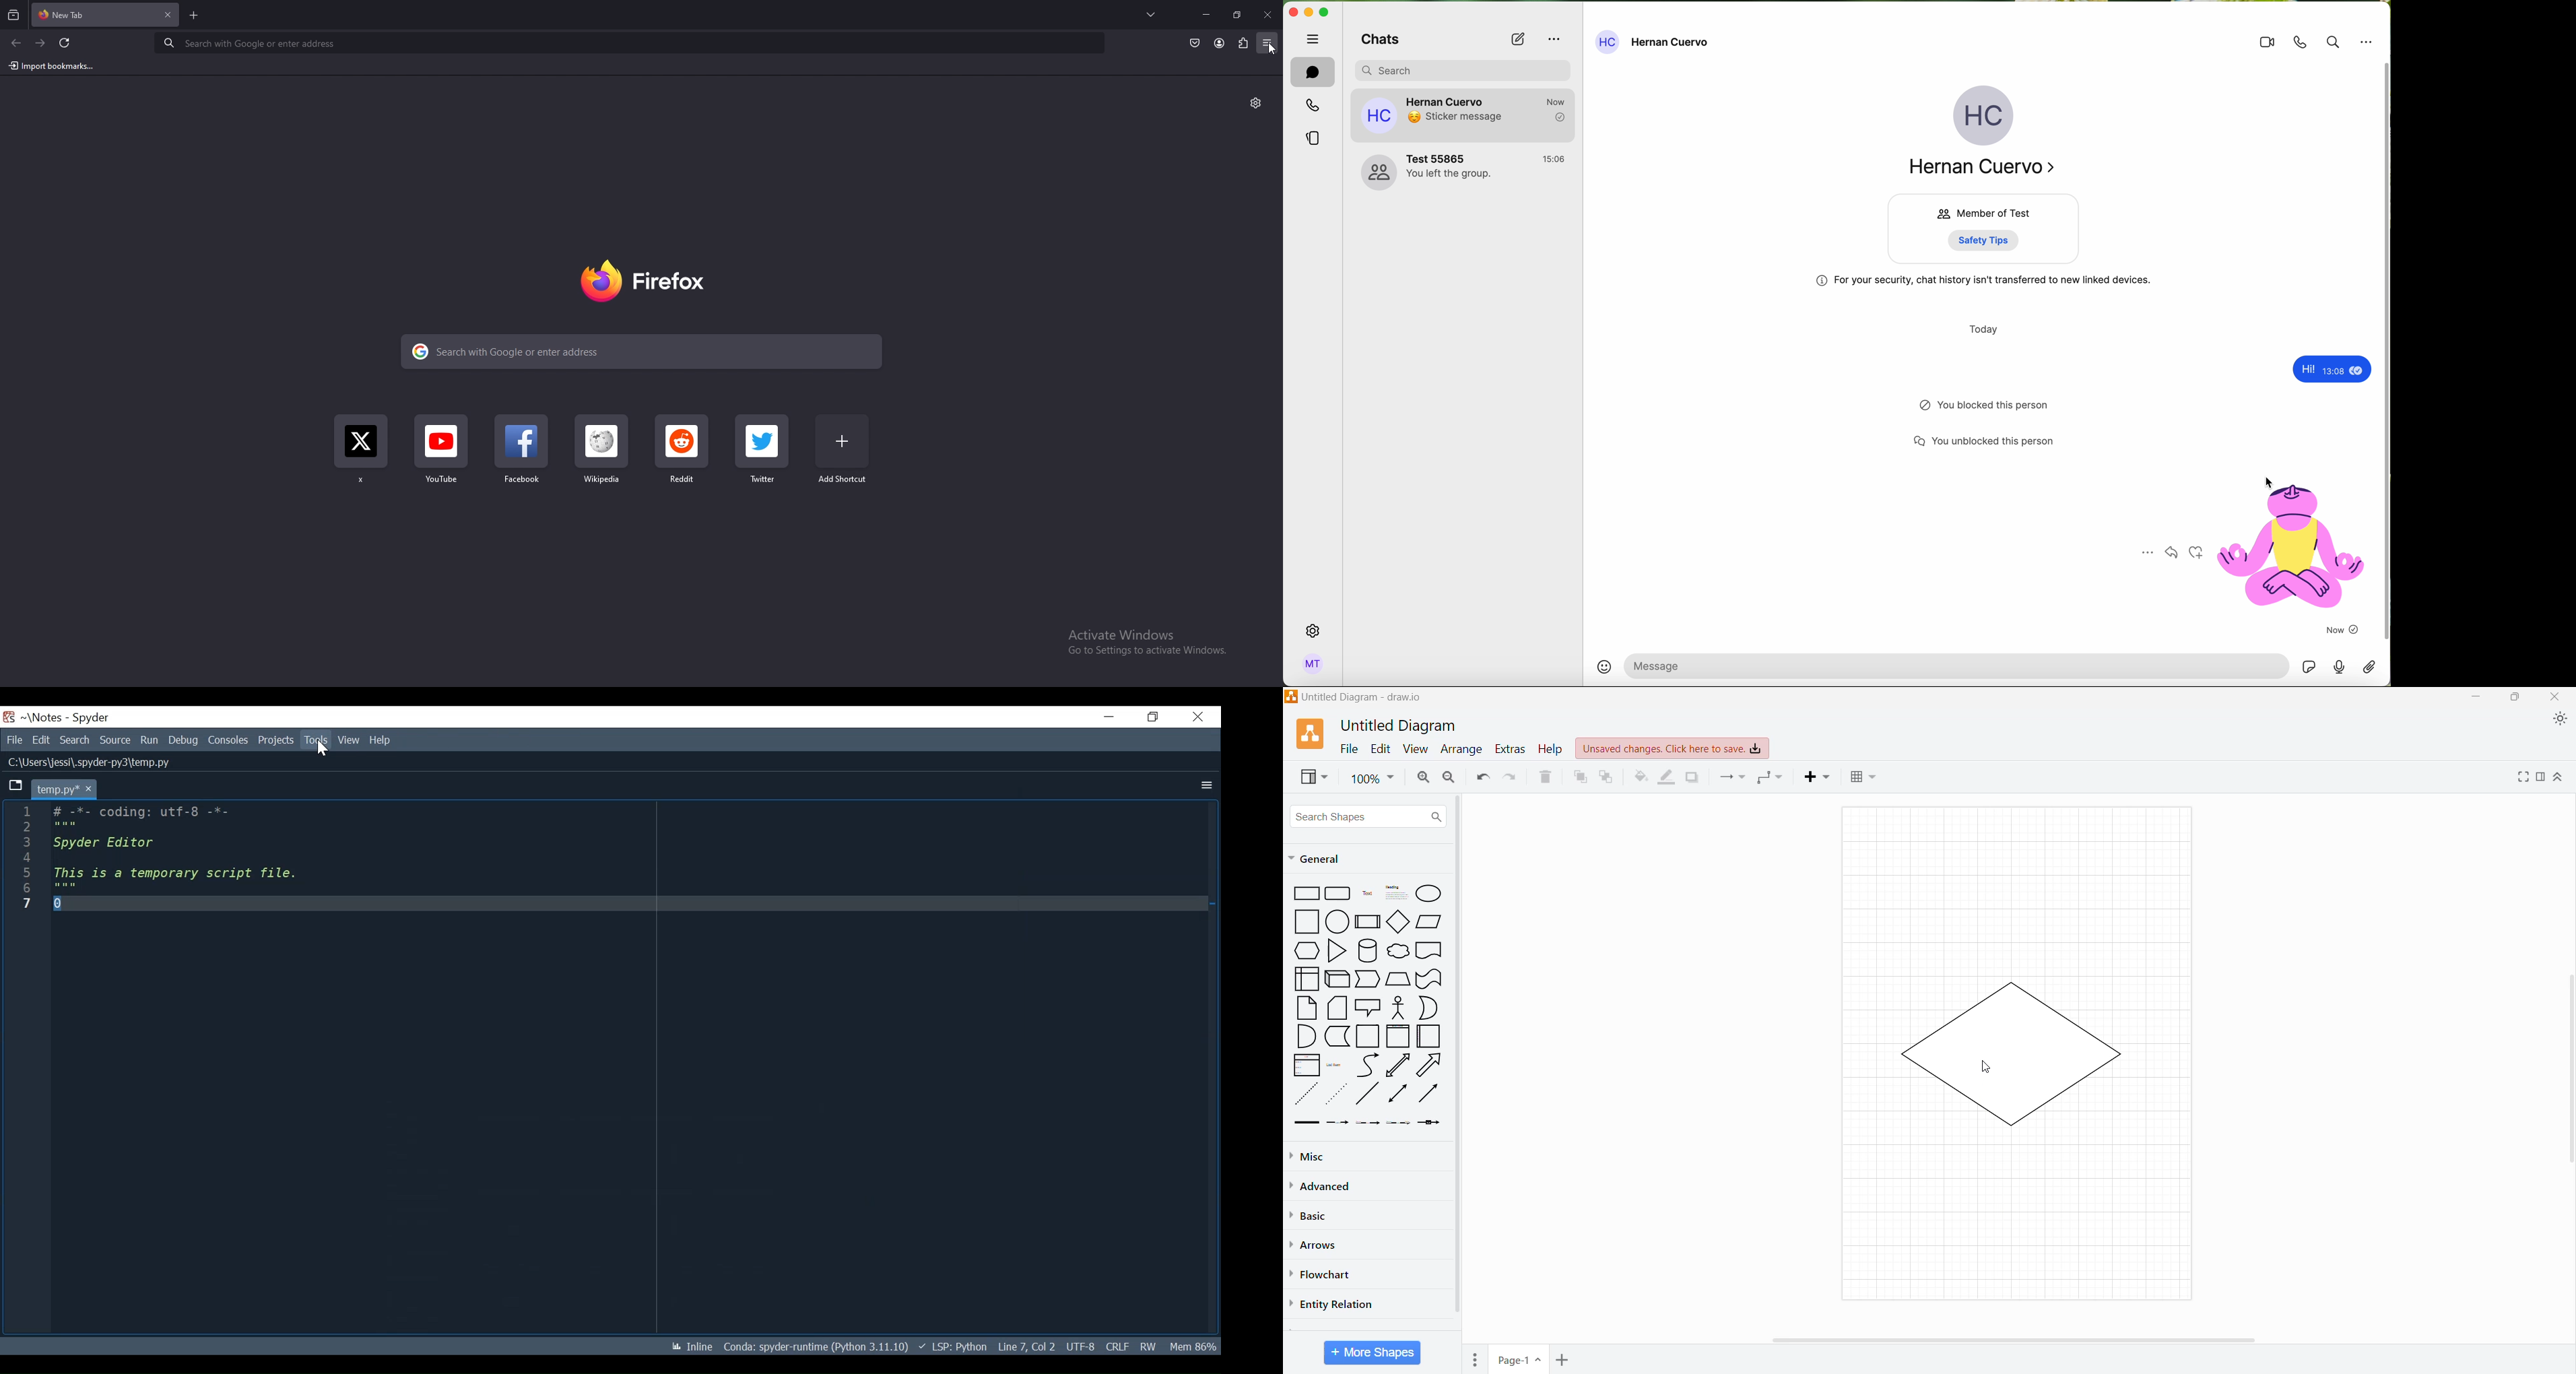  What do you see at coordinates (17, 43) in the screenshot?
I see `backward` at bounding box center [17, 43].